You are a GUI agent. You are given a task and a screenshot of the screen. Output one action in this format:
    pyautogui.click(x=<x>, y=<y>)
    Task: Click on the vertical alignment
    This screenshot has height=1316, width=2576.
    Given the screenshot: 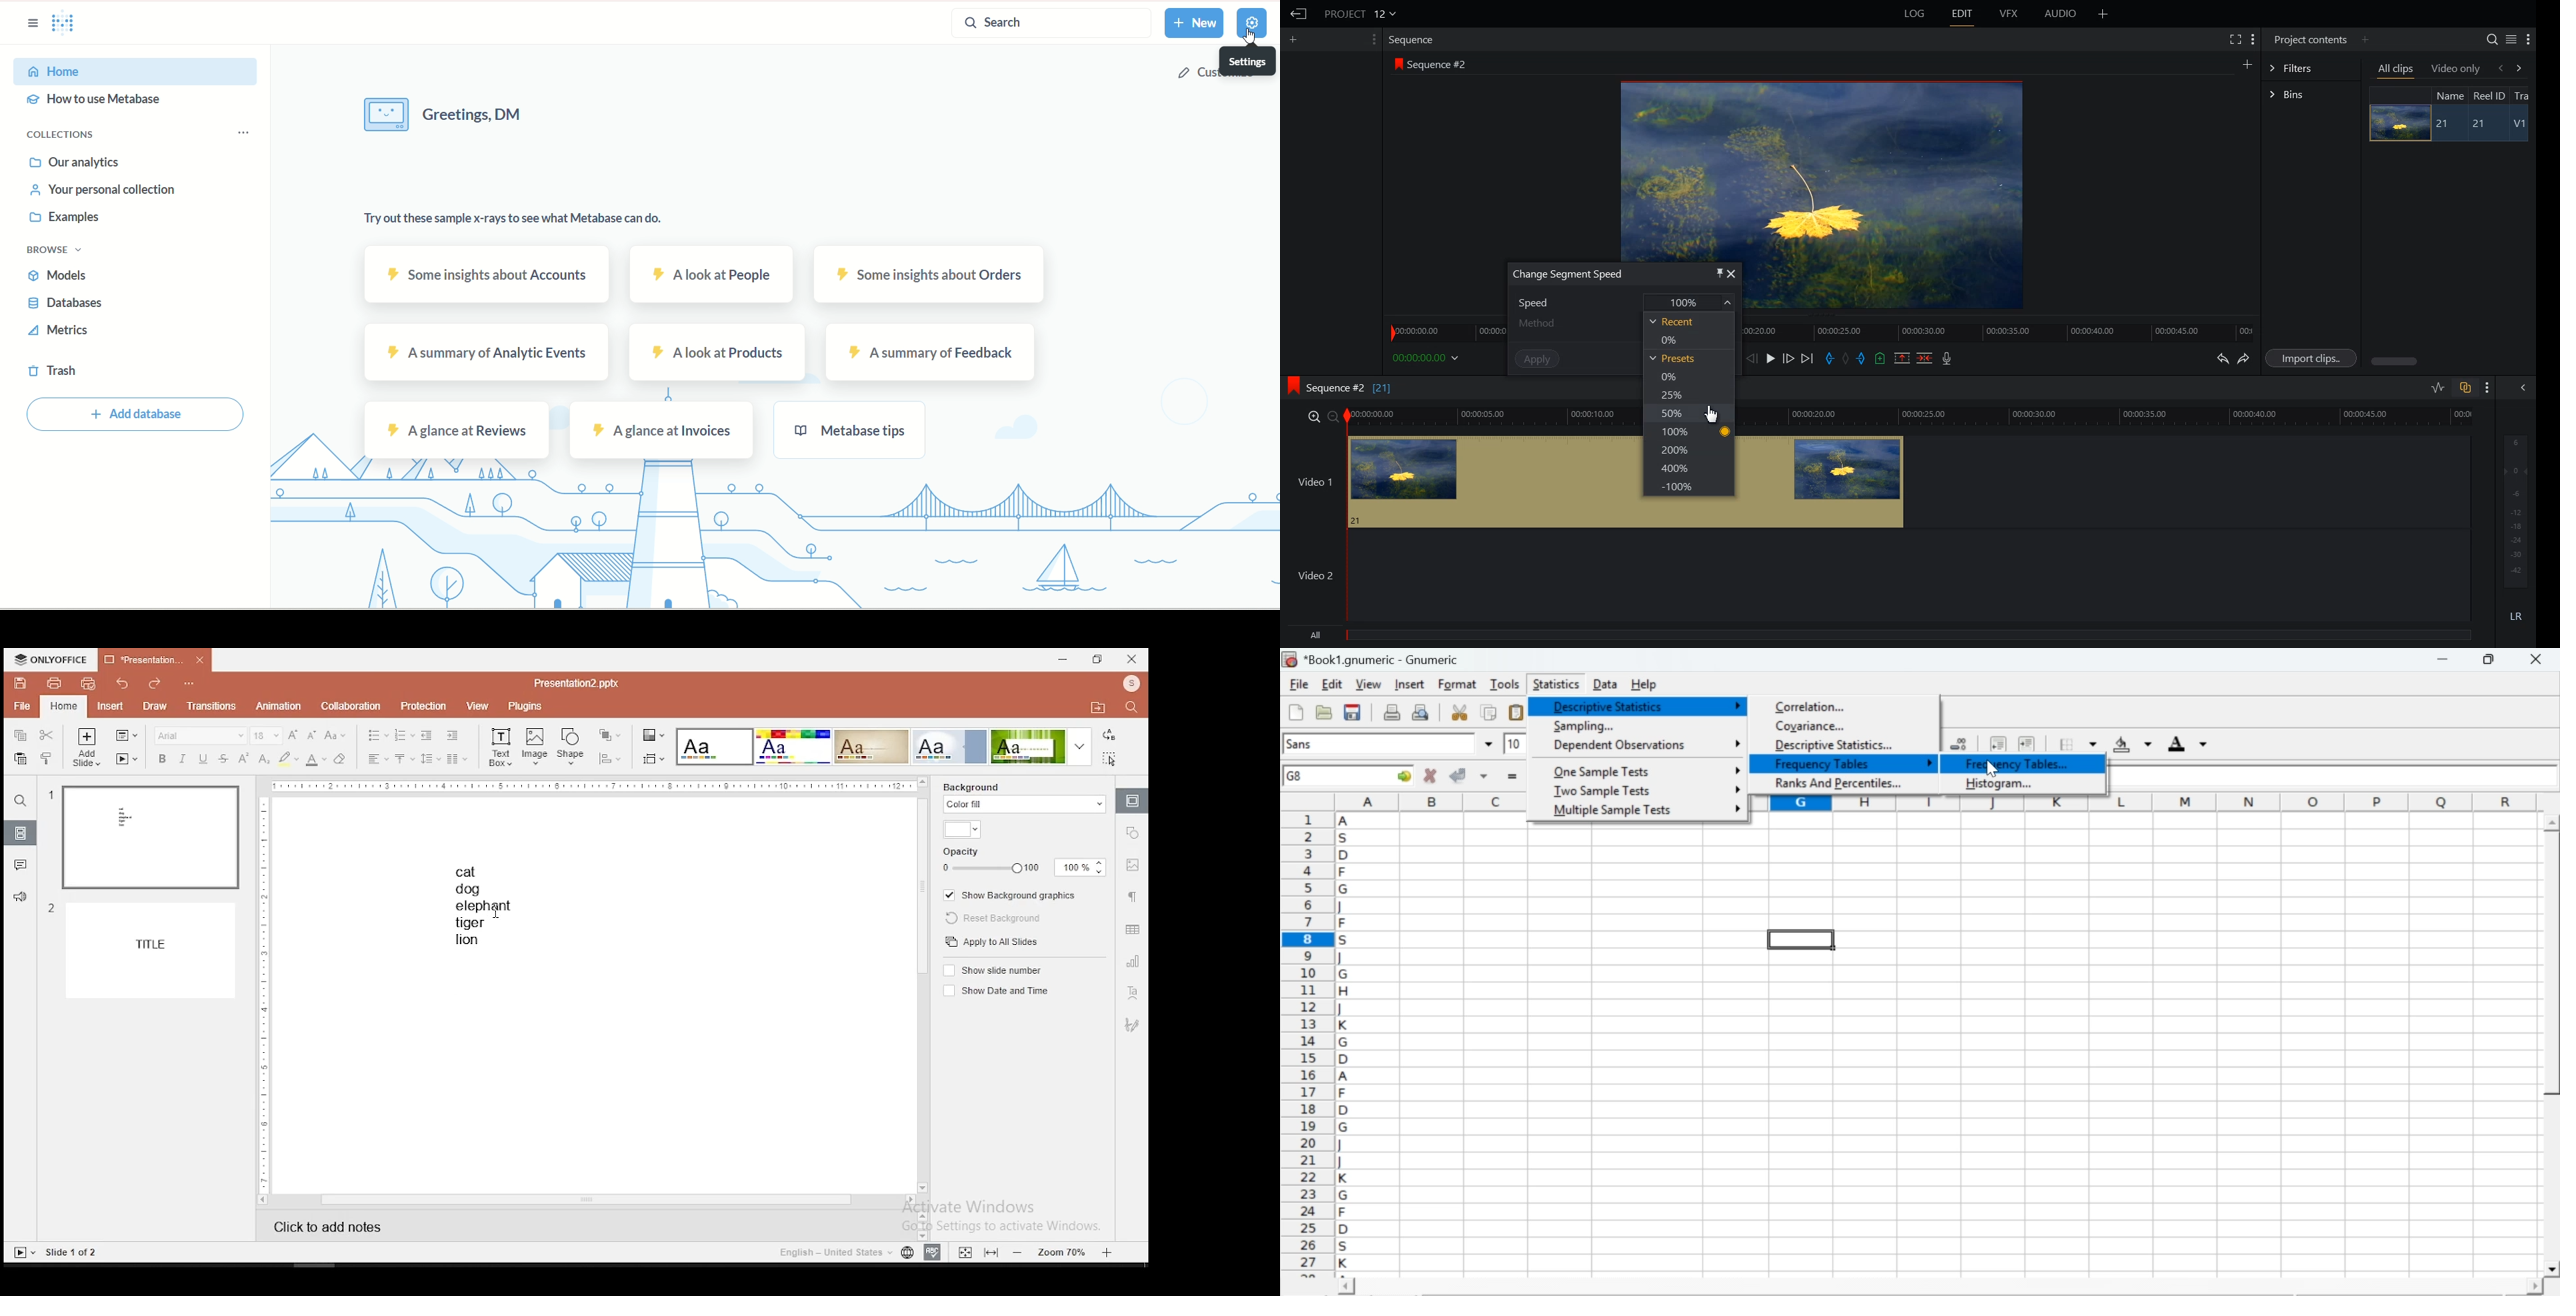 What is the action you would take?
    pyautogui.click(x=404, y=758)
    